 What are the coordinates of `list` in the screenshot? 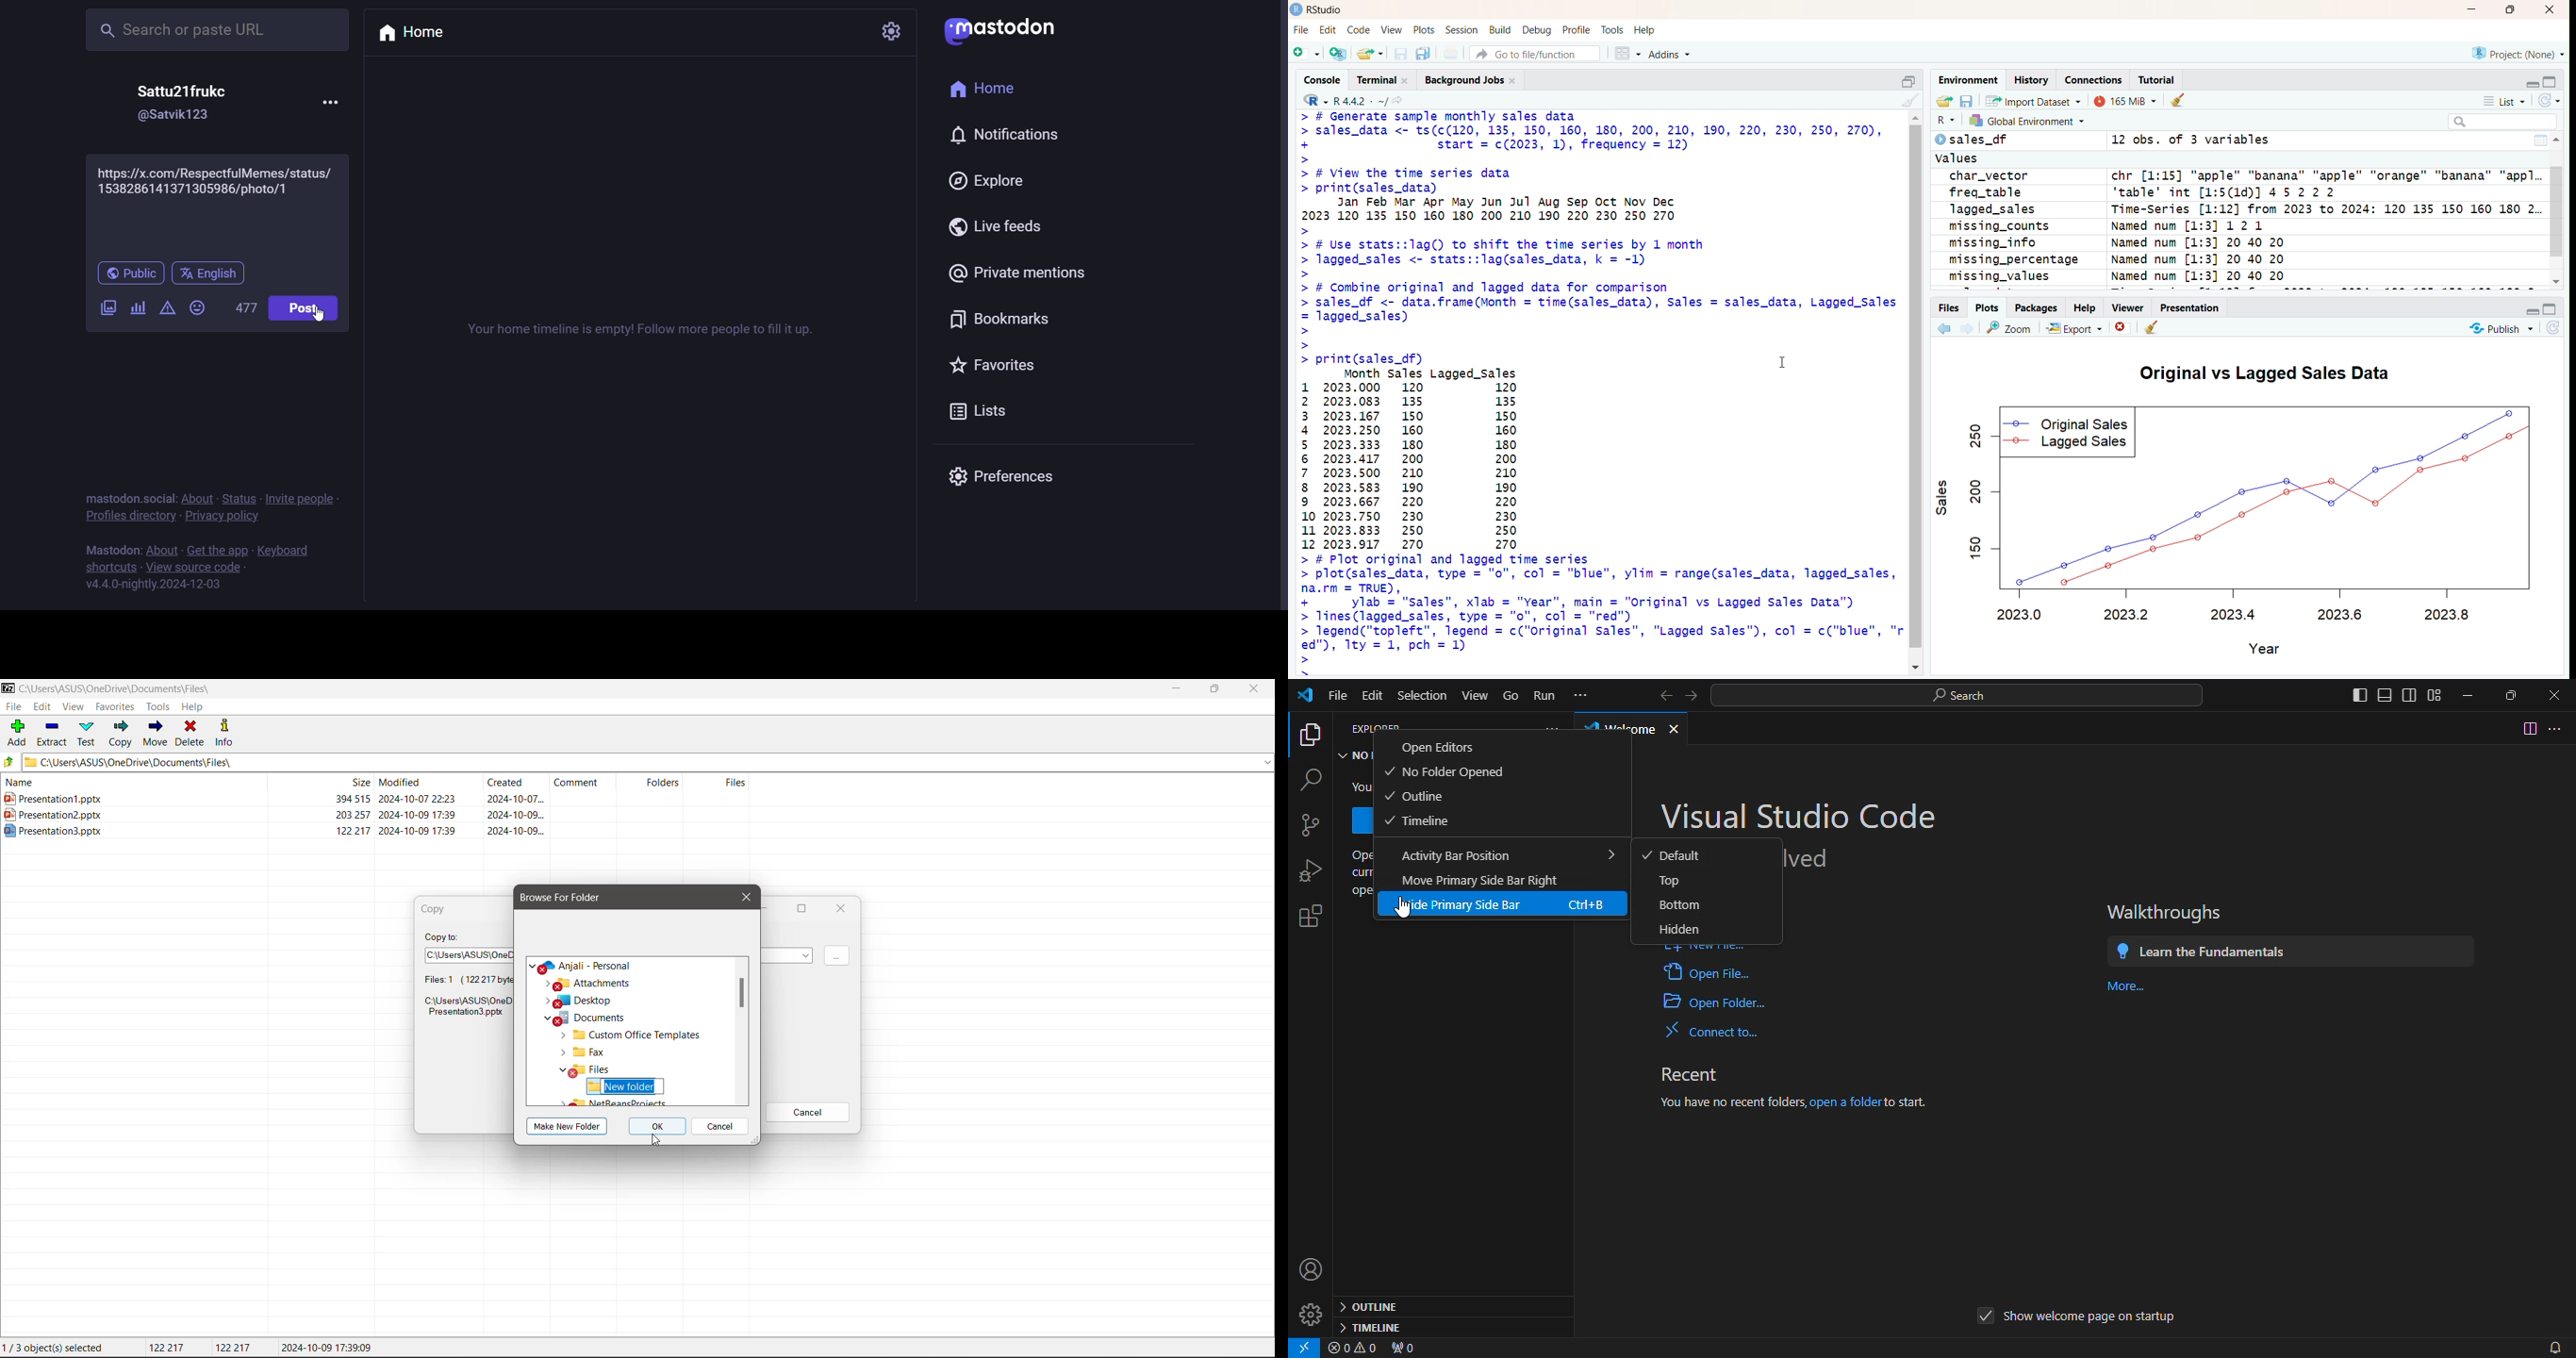 It's located at (2504, 102).